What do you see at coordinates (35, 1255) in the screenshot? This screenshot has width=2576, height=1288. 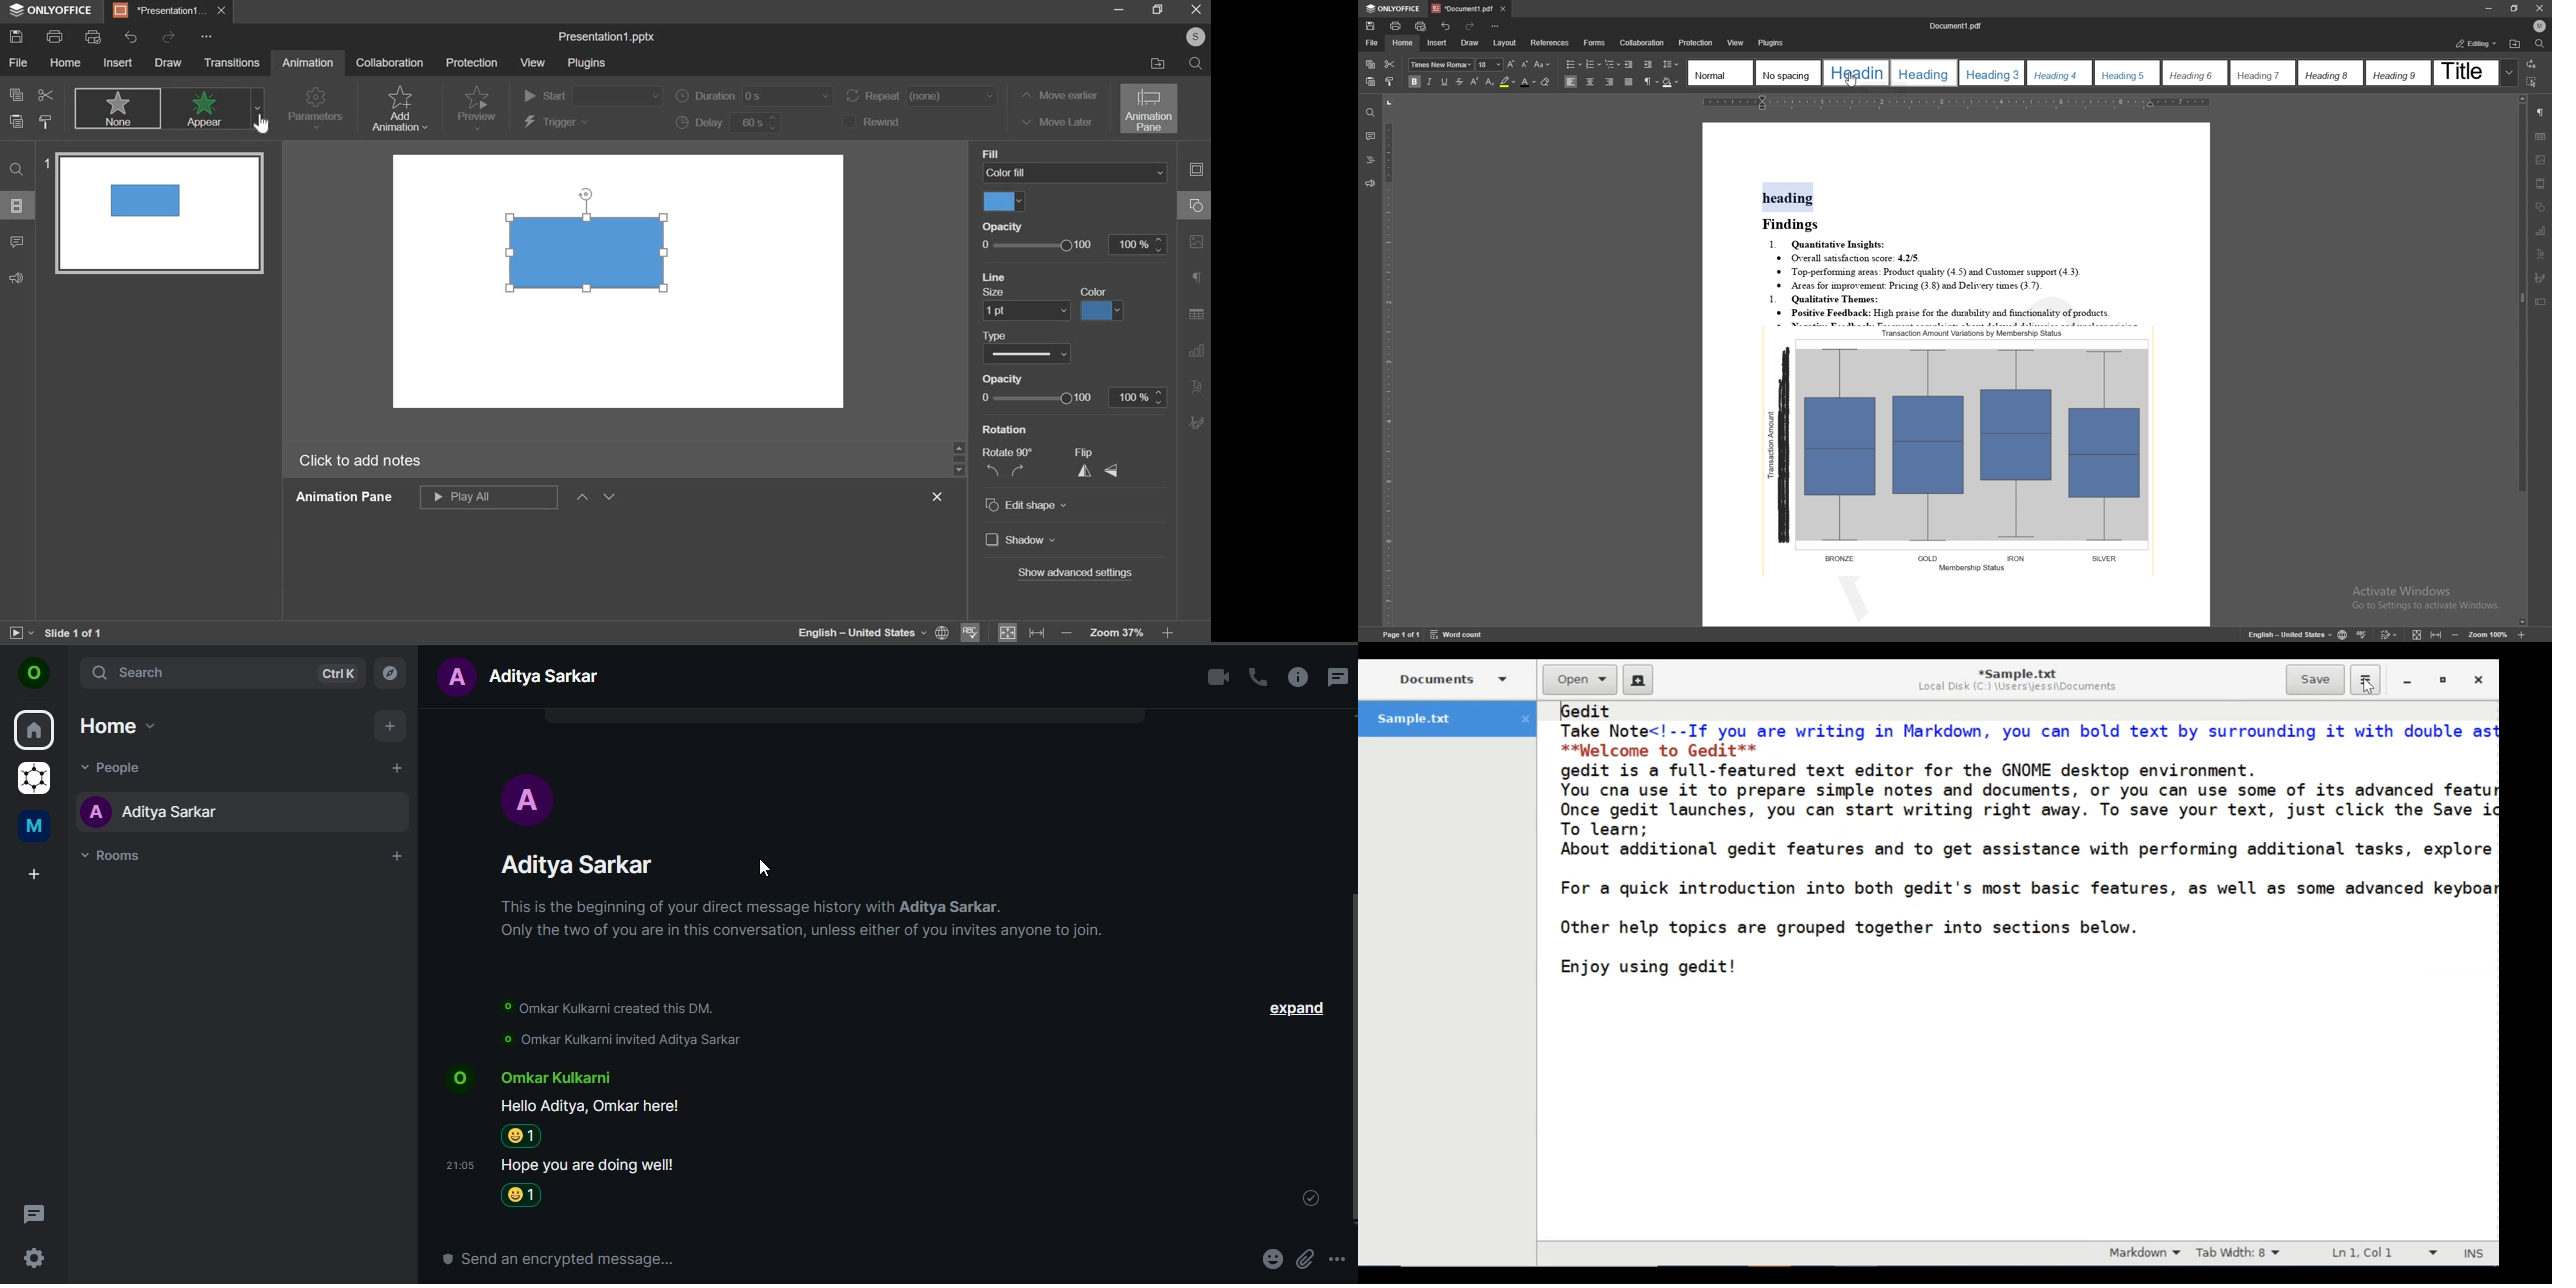 I see `quicker settings` at bounding box center [35, 1255].